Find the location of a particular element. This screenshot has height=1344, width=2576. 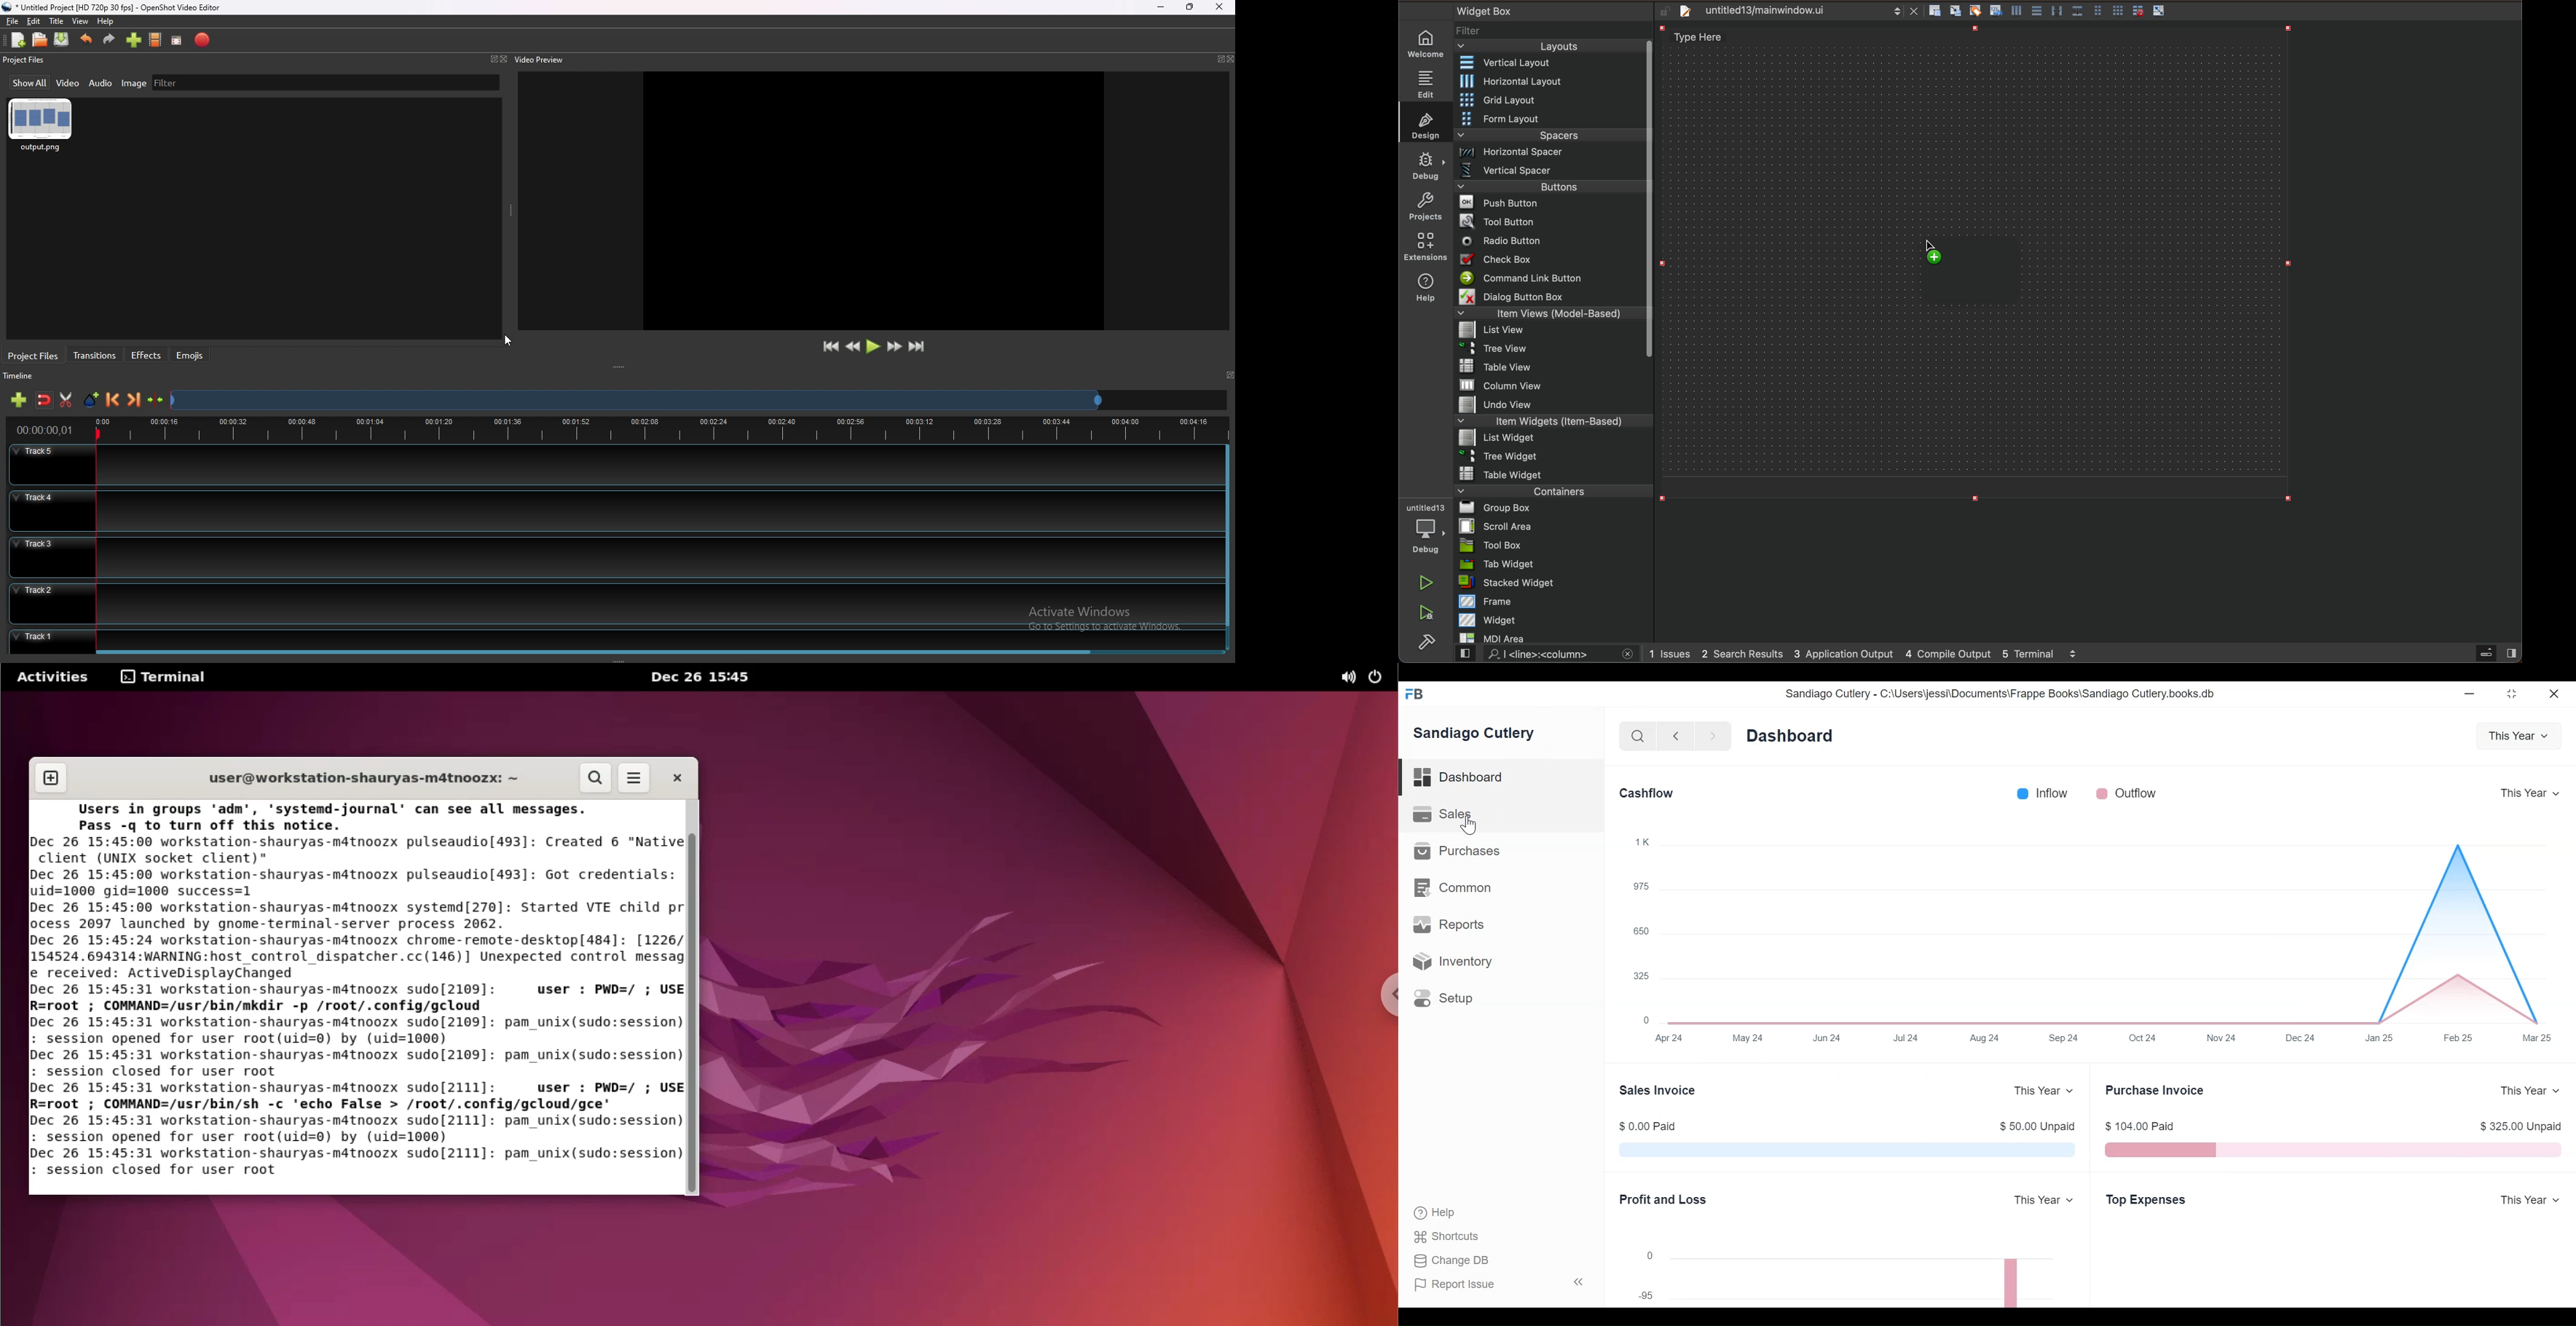

Inventory is located at coordinates (1454, 963).